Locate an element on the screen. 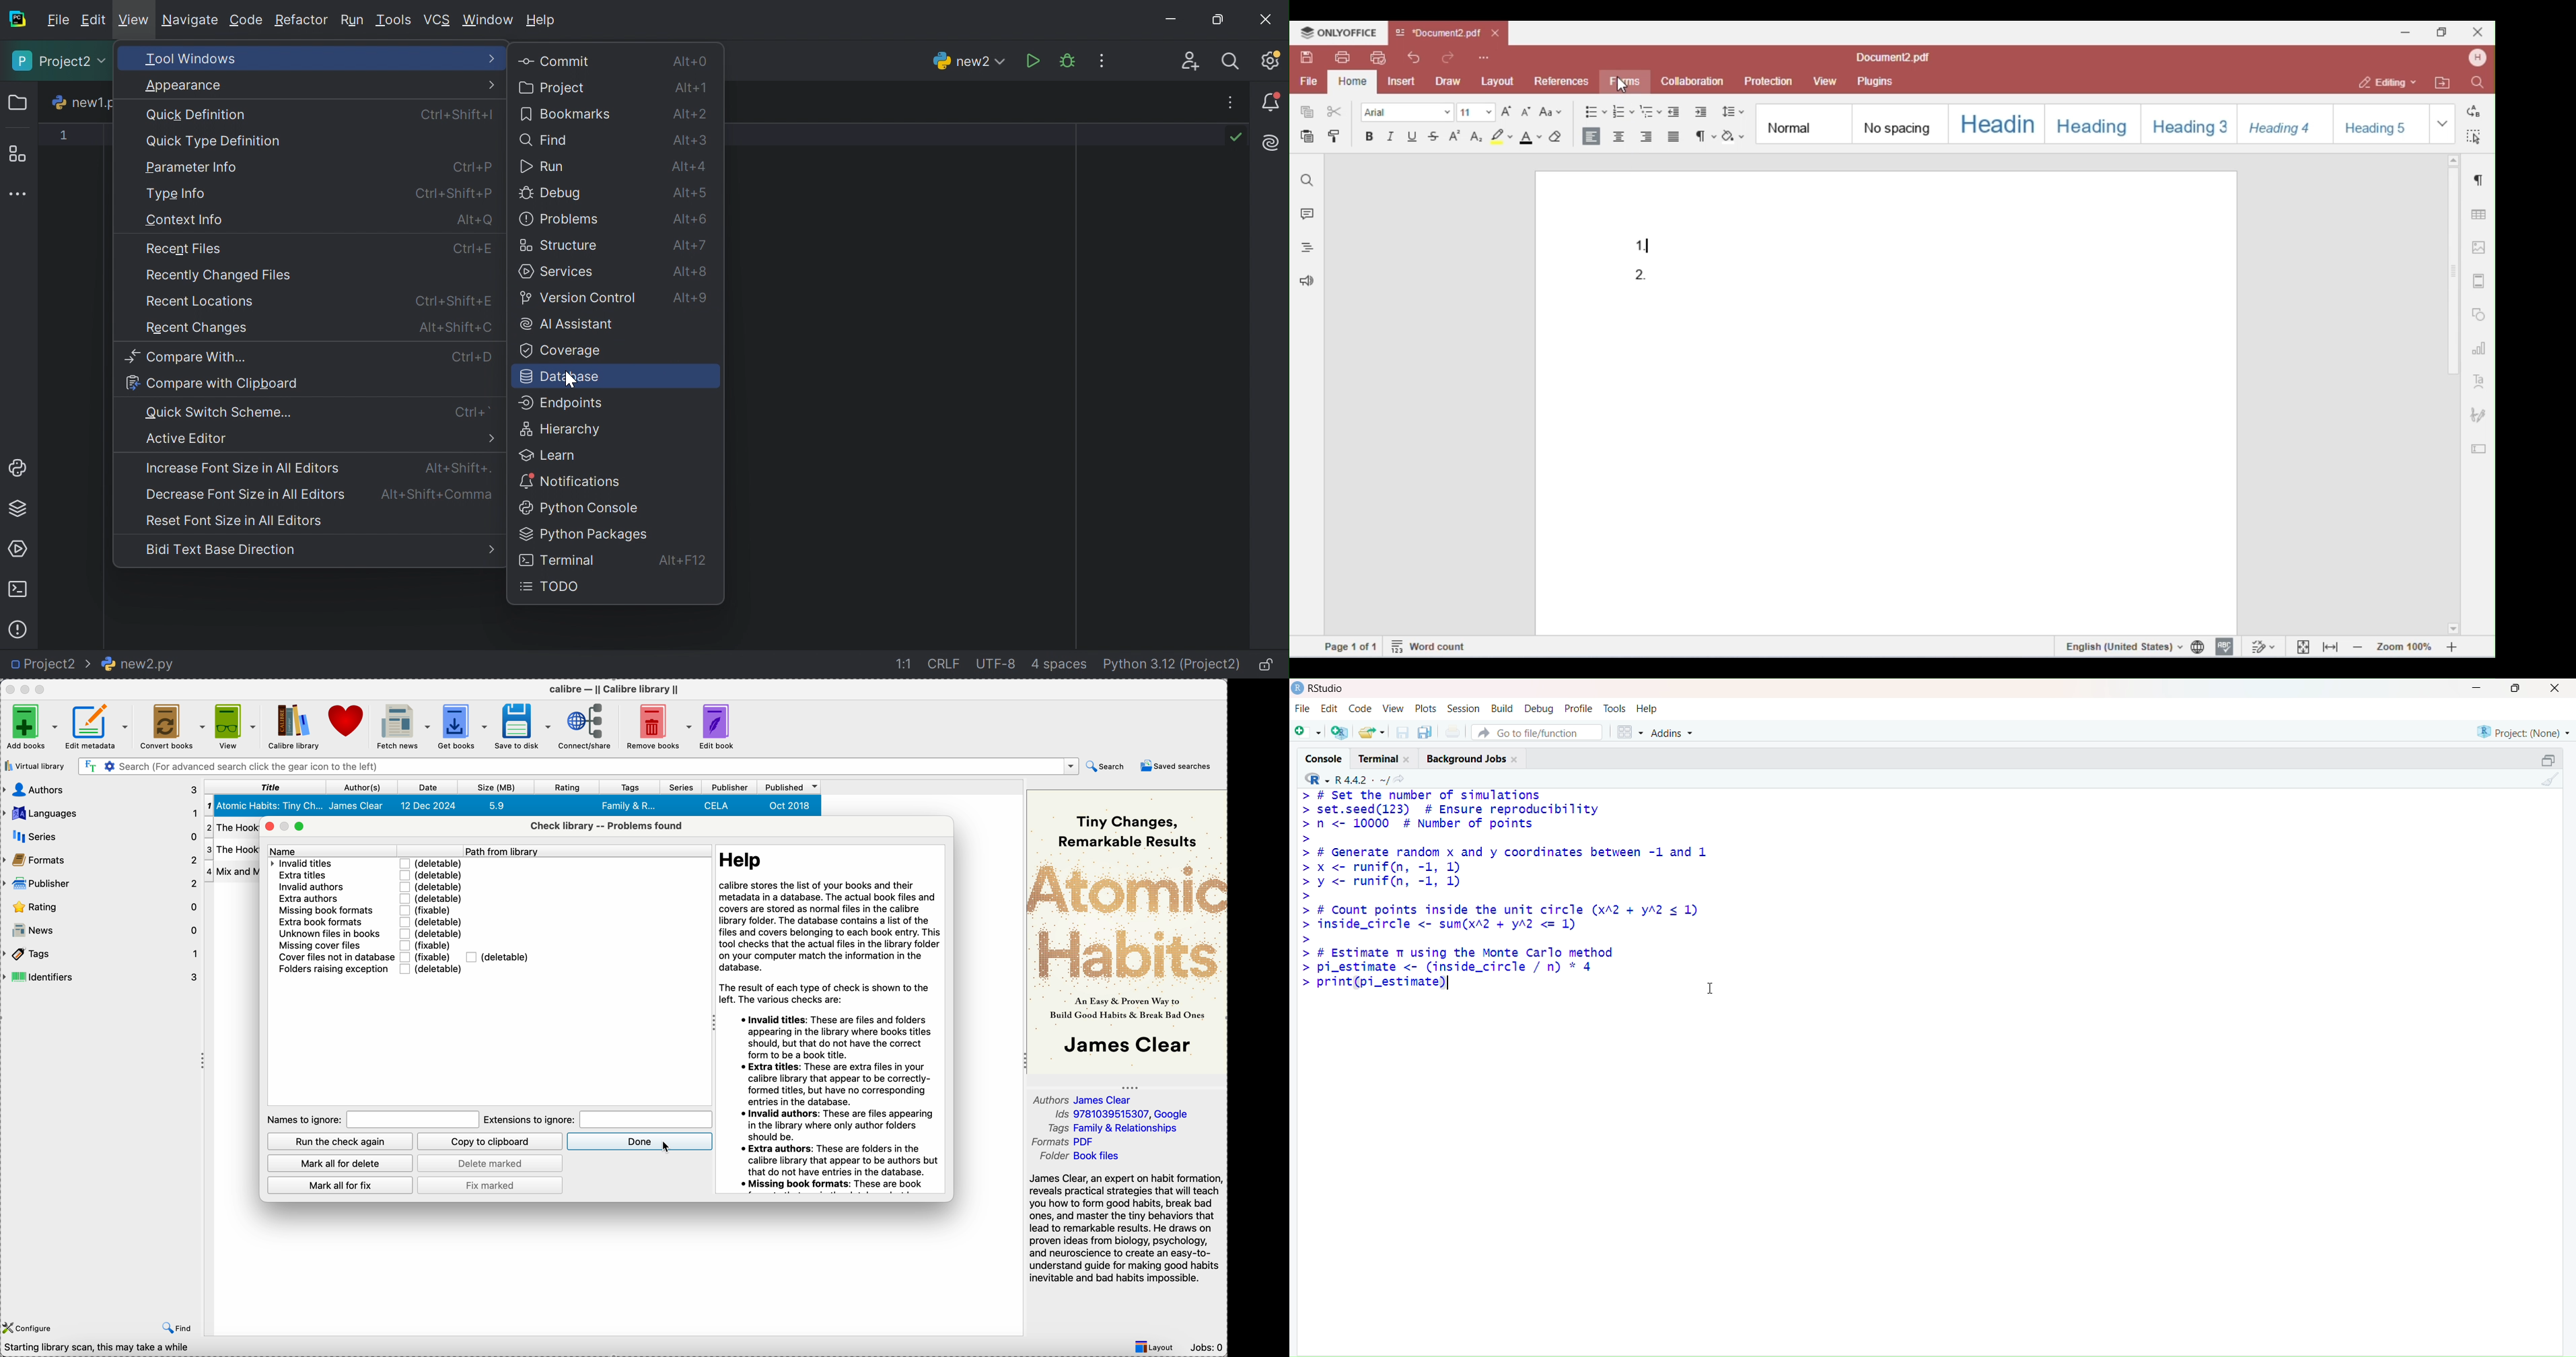 This screenshot has height=1372, width=2576. fixable is located at coordinates (429, 956).